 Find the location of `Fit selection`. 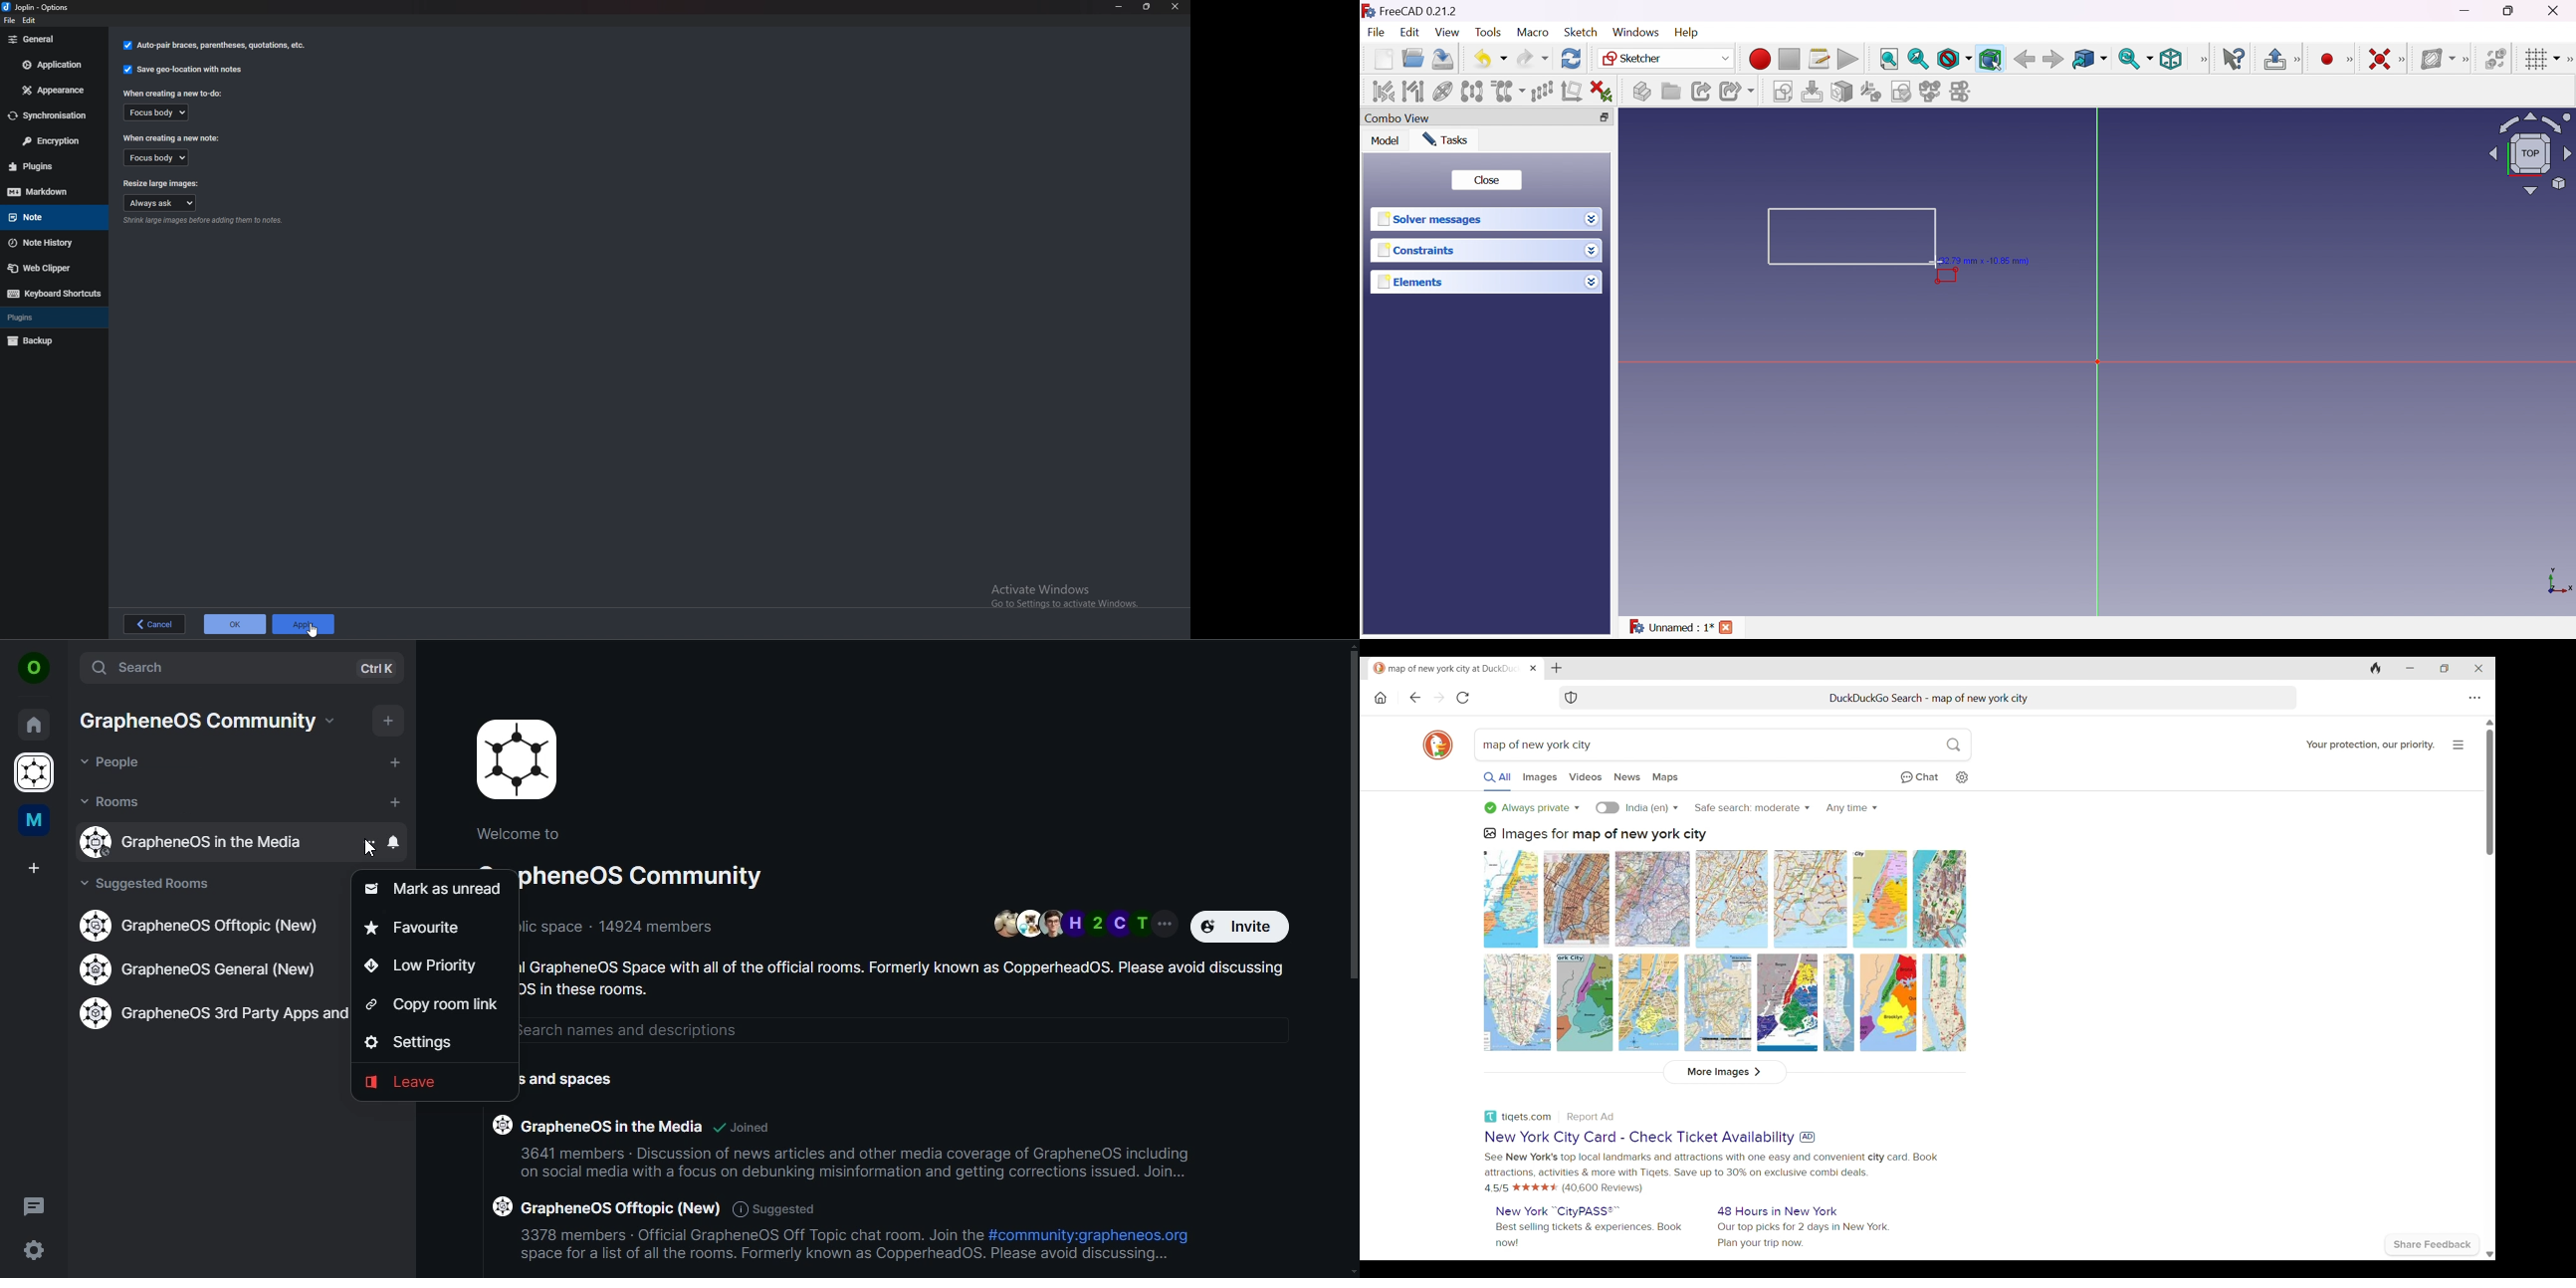

Fit selection is located at coordinates (1918, 59).